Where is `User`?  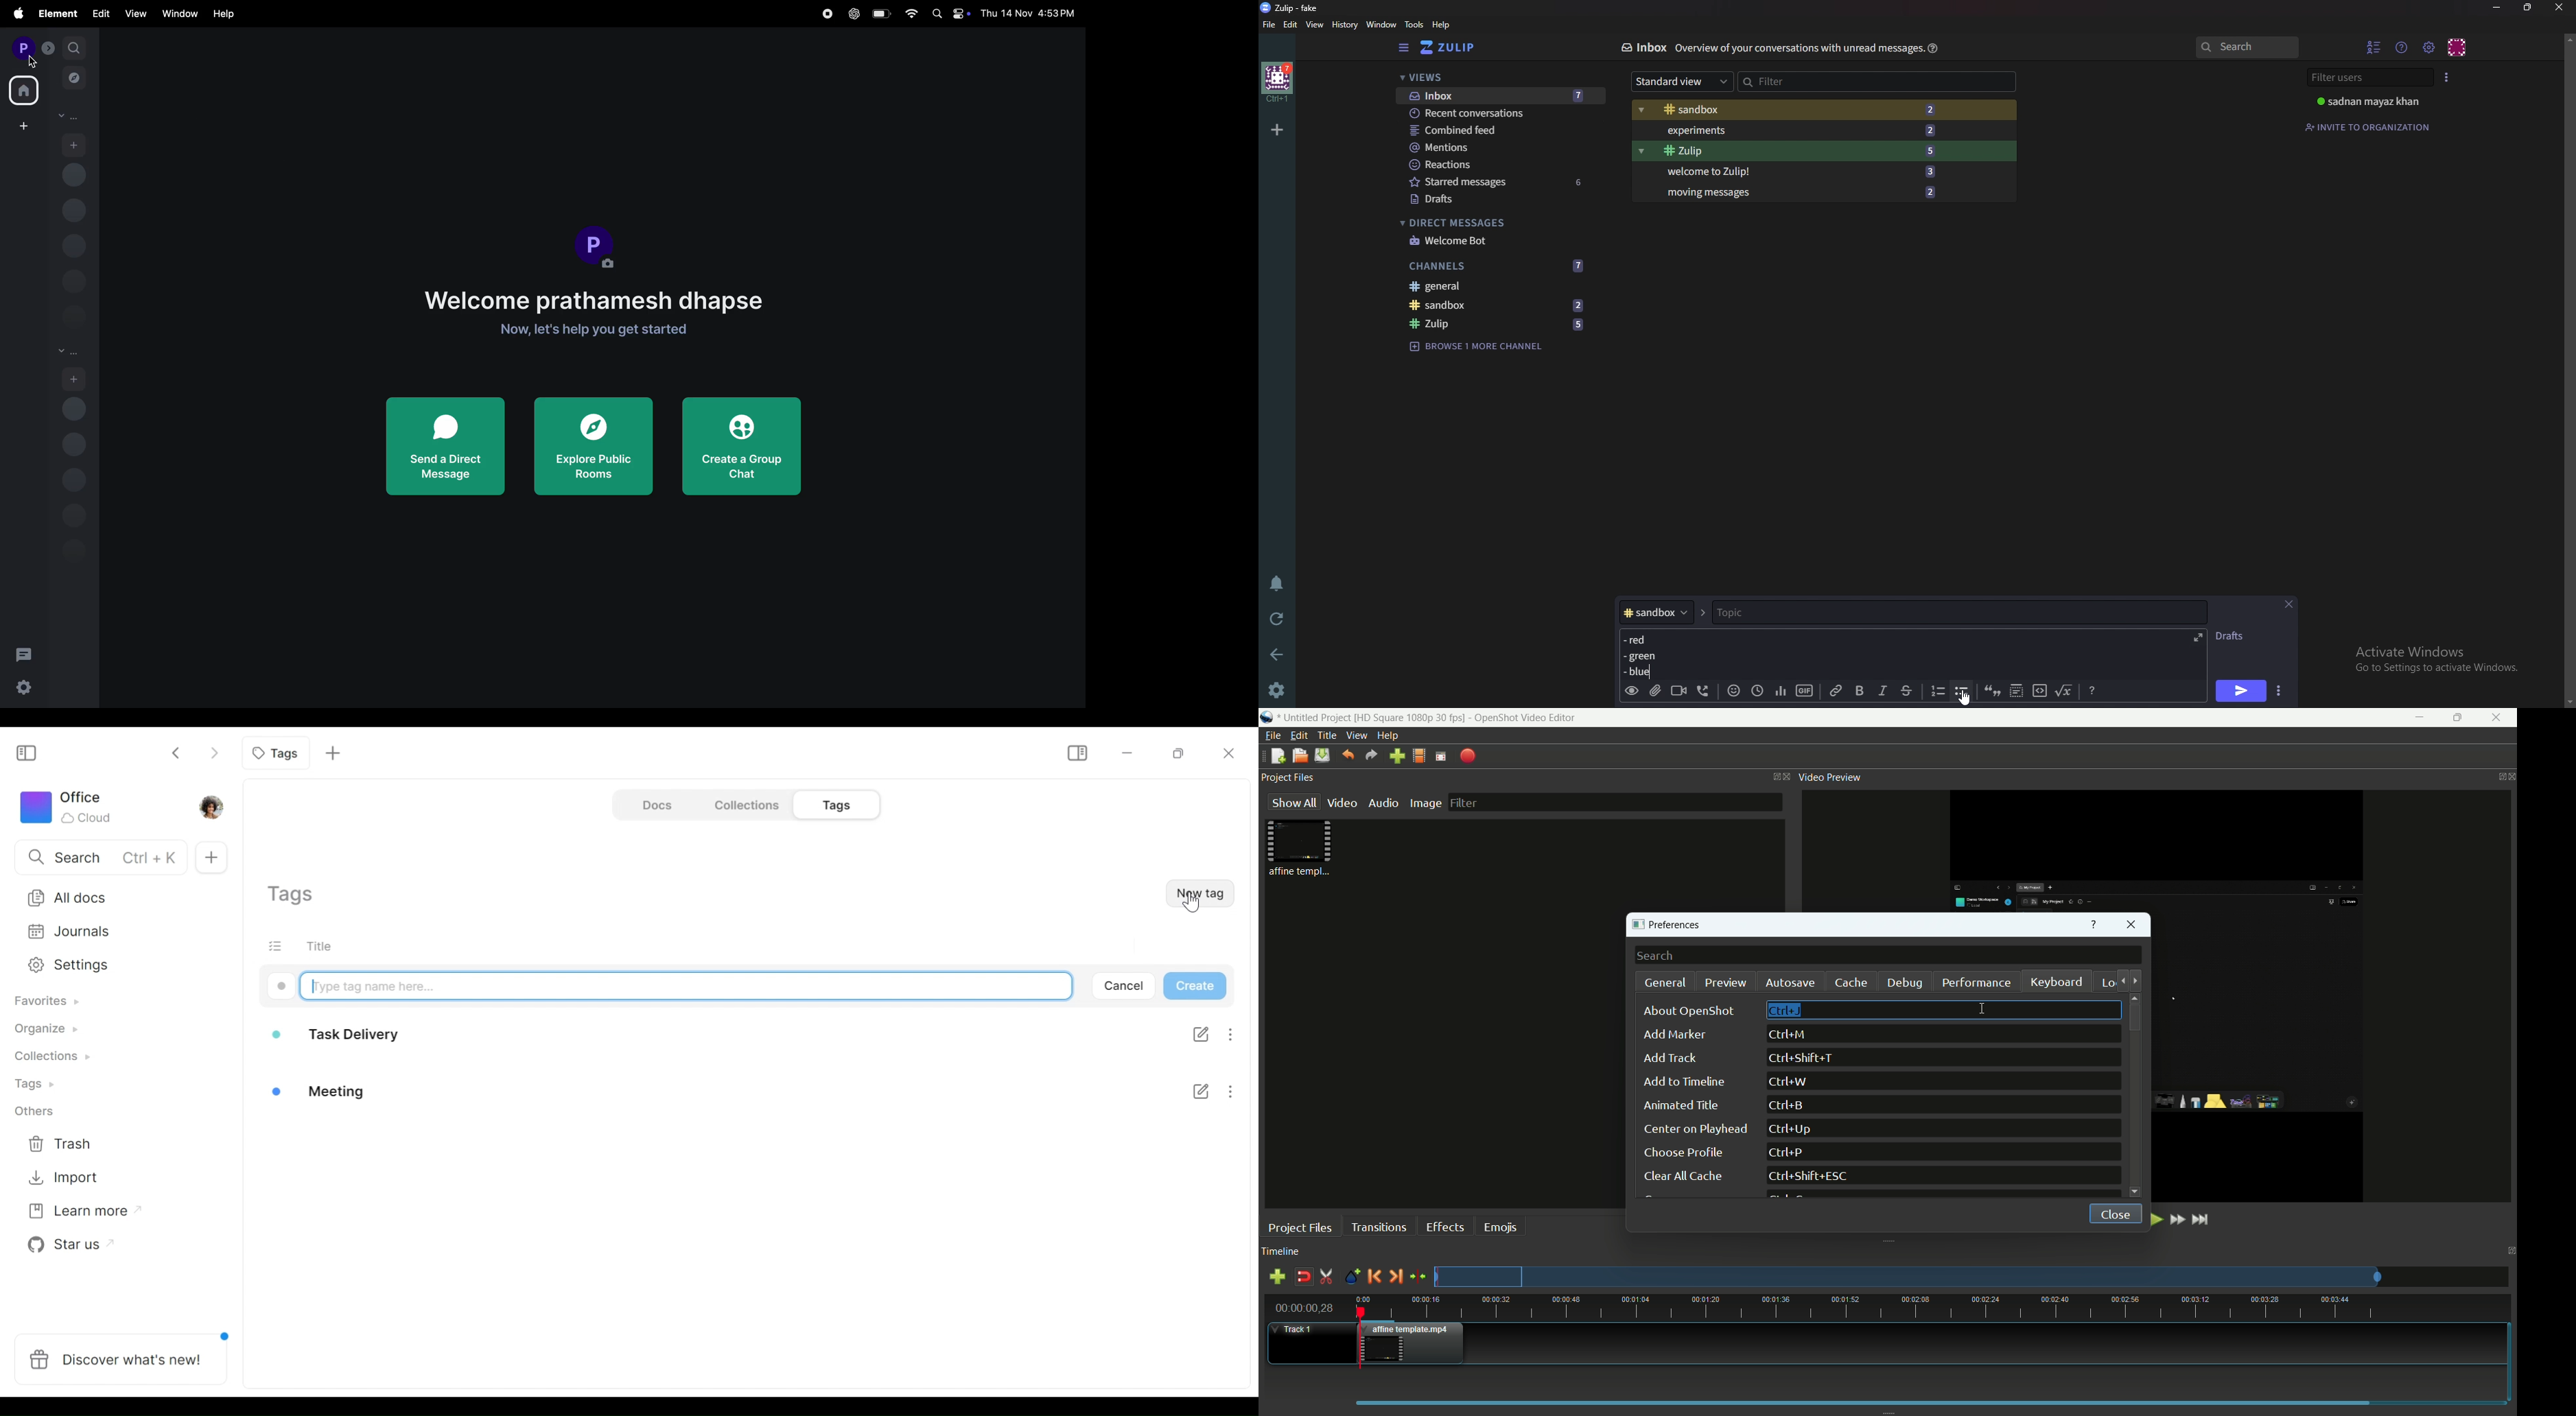
User is located at coordinates (2376, 101).